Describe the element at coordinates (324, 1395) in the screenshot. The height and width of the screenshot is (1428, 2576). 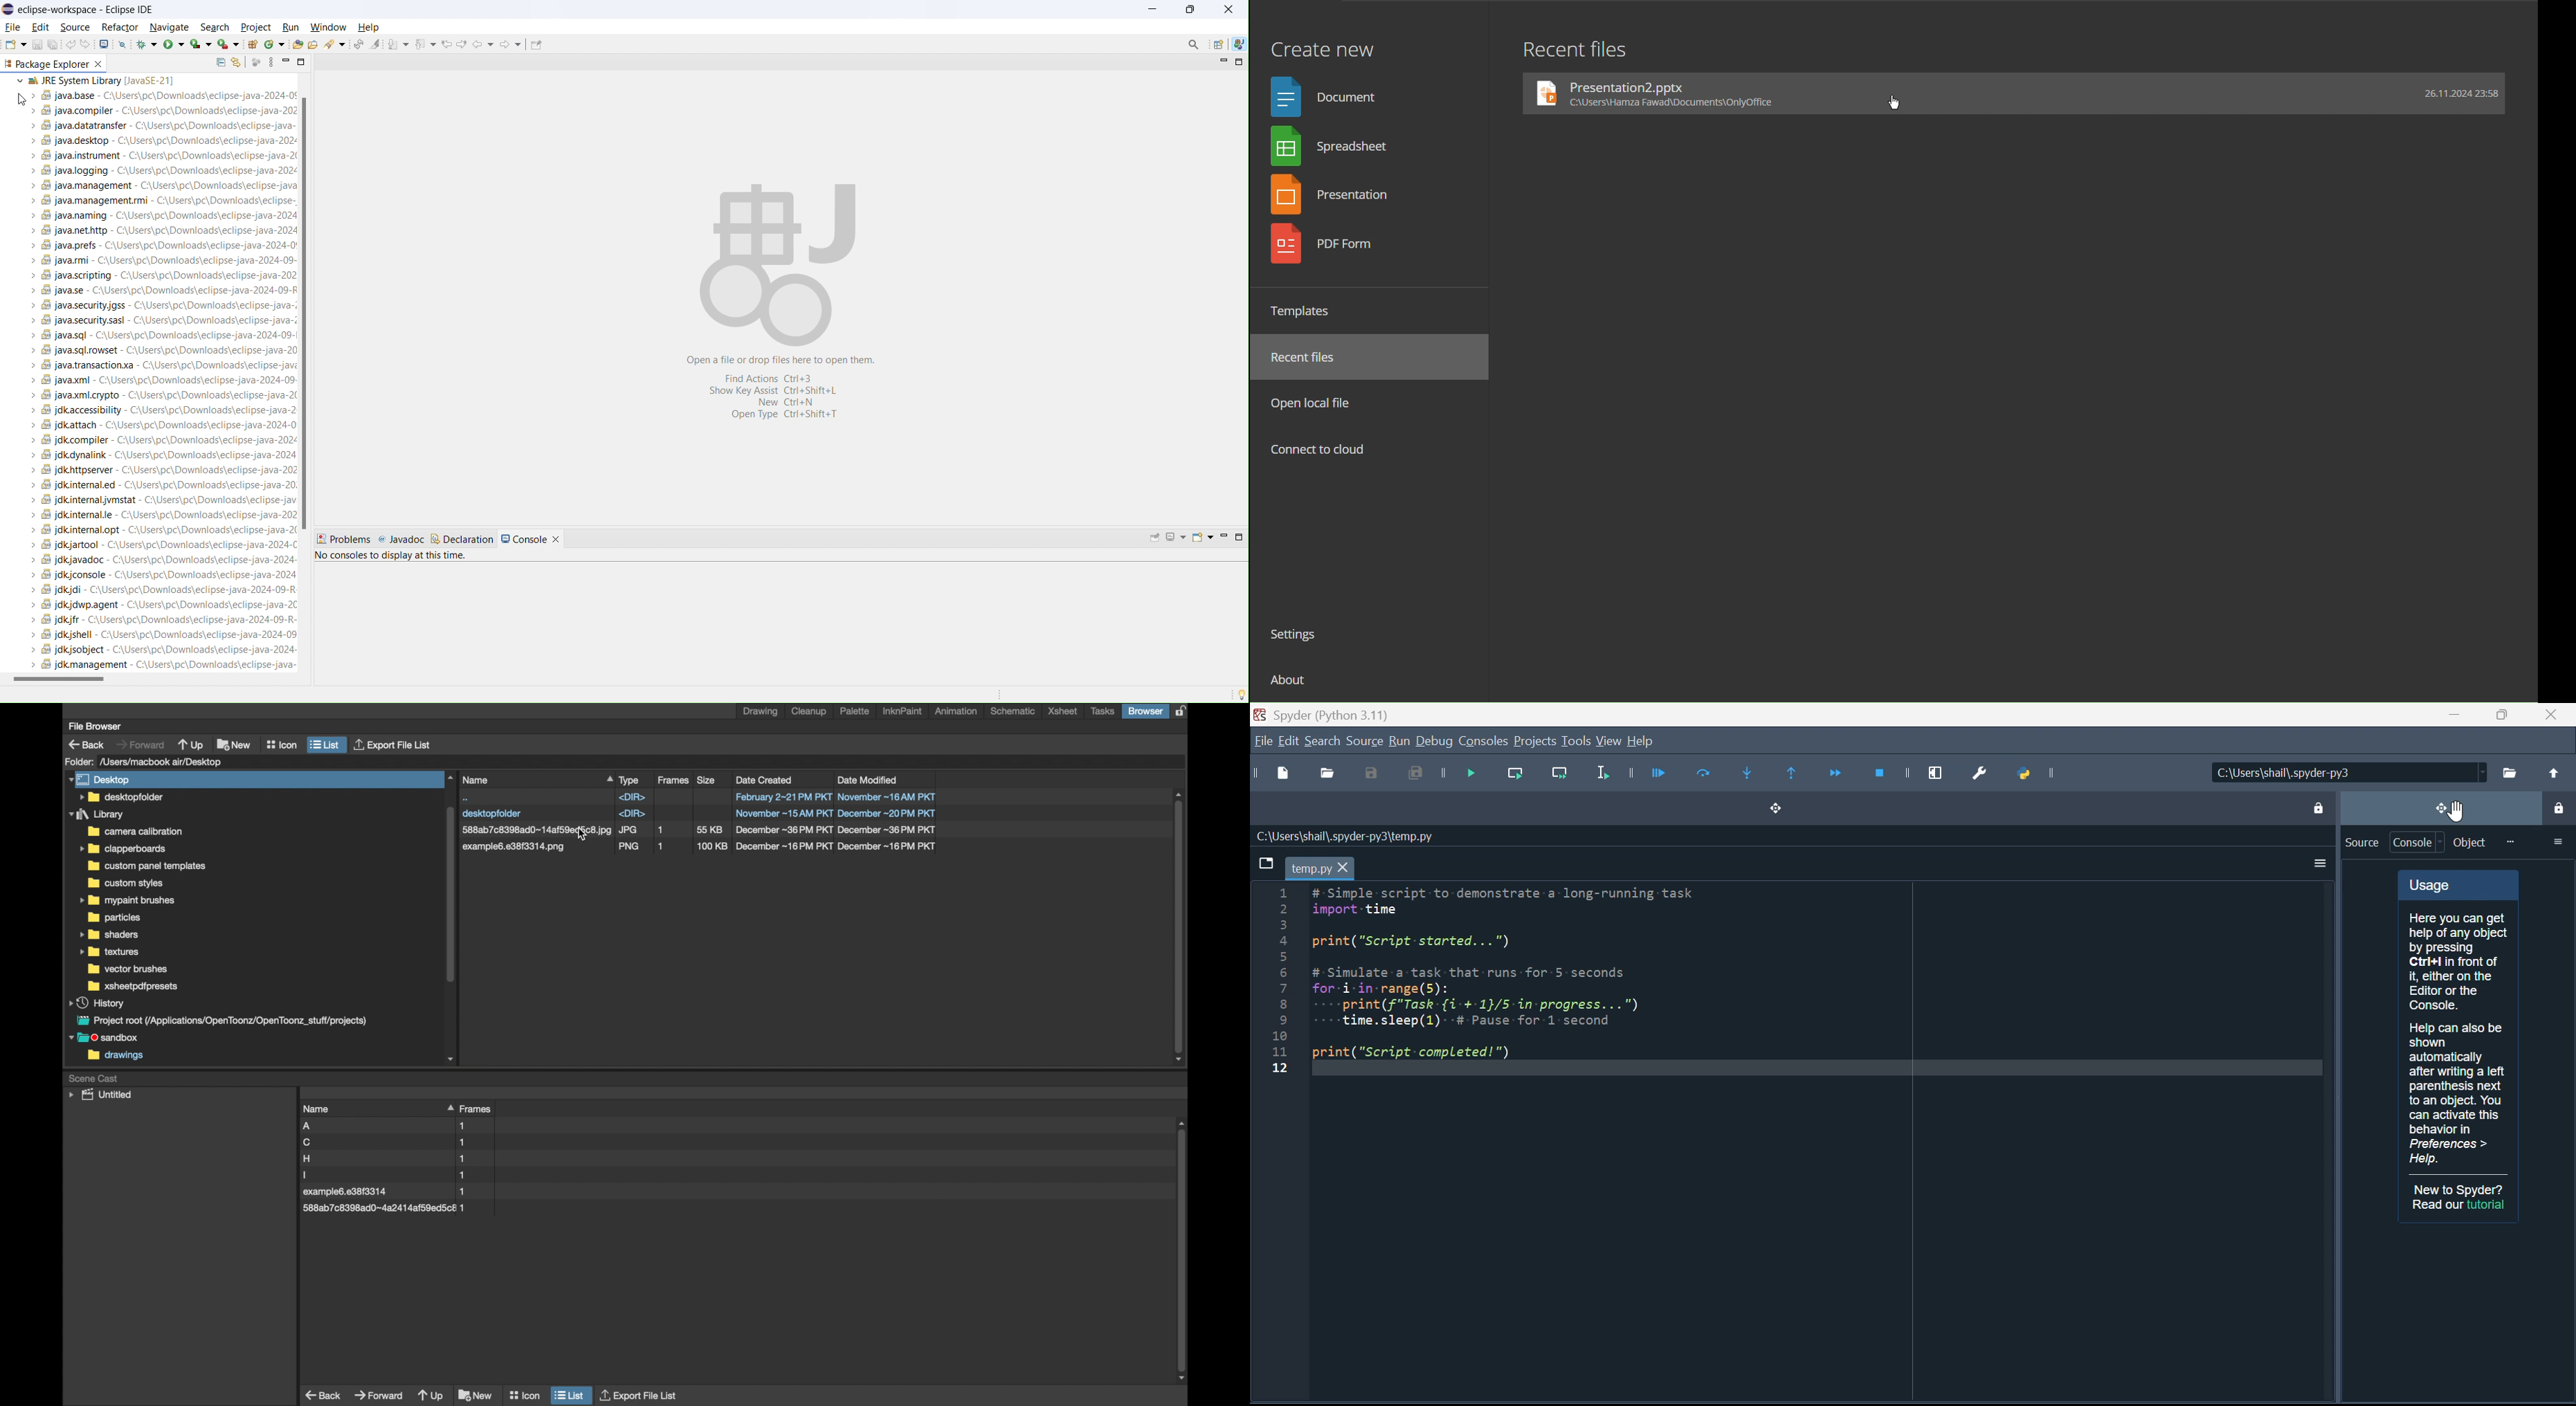
I see `back` at that location.